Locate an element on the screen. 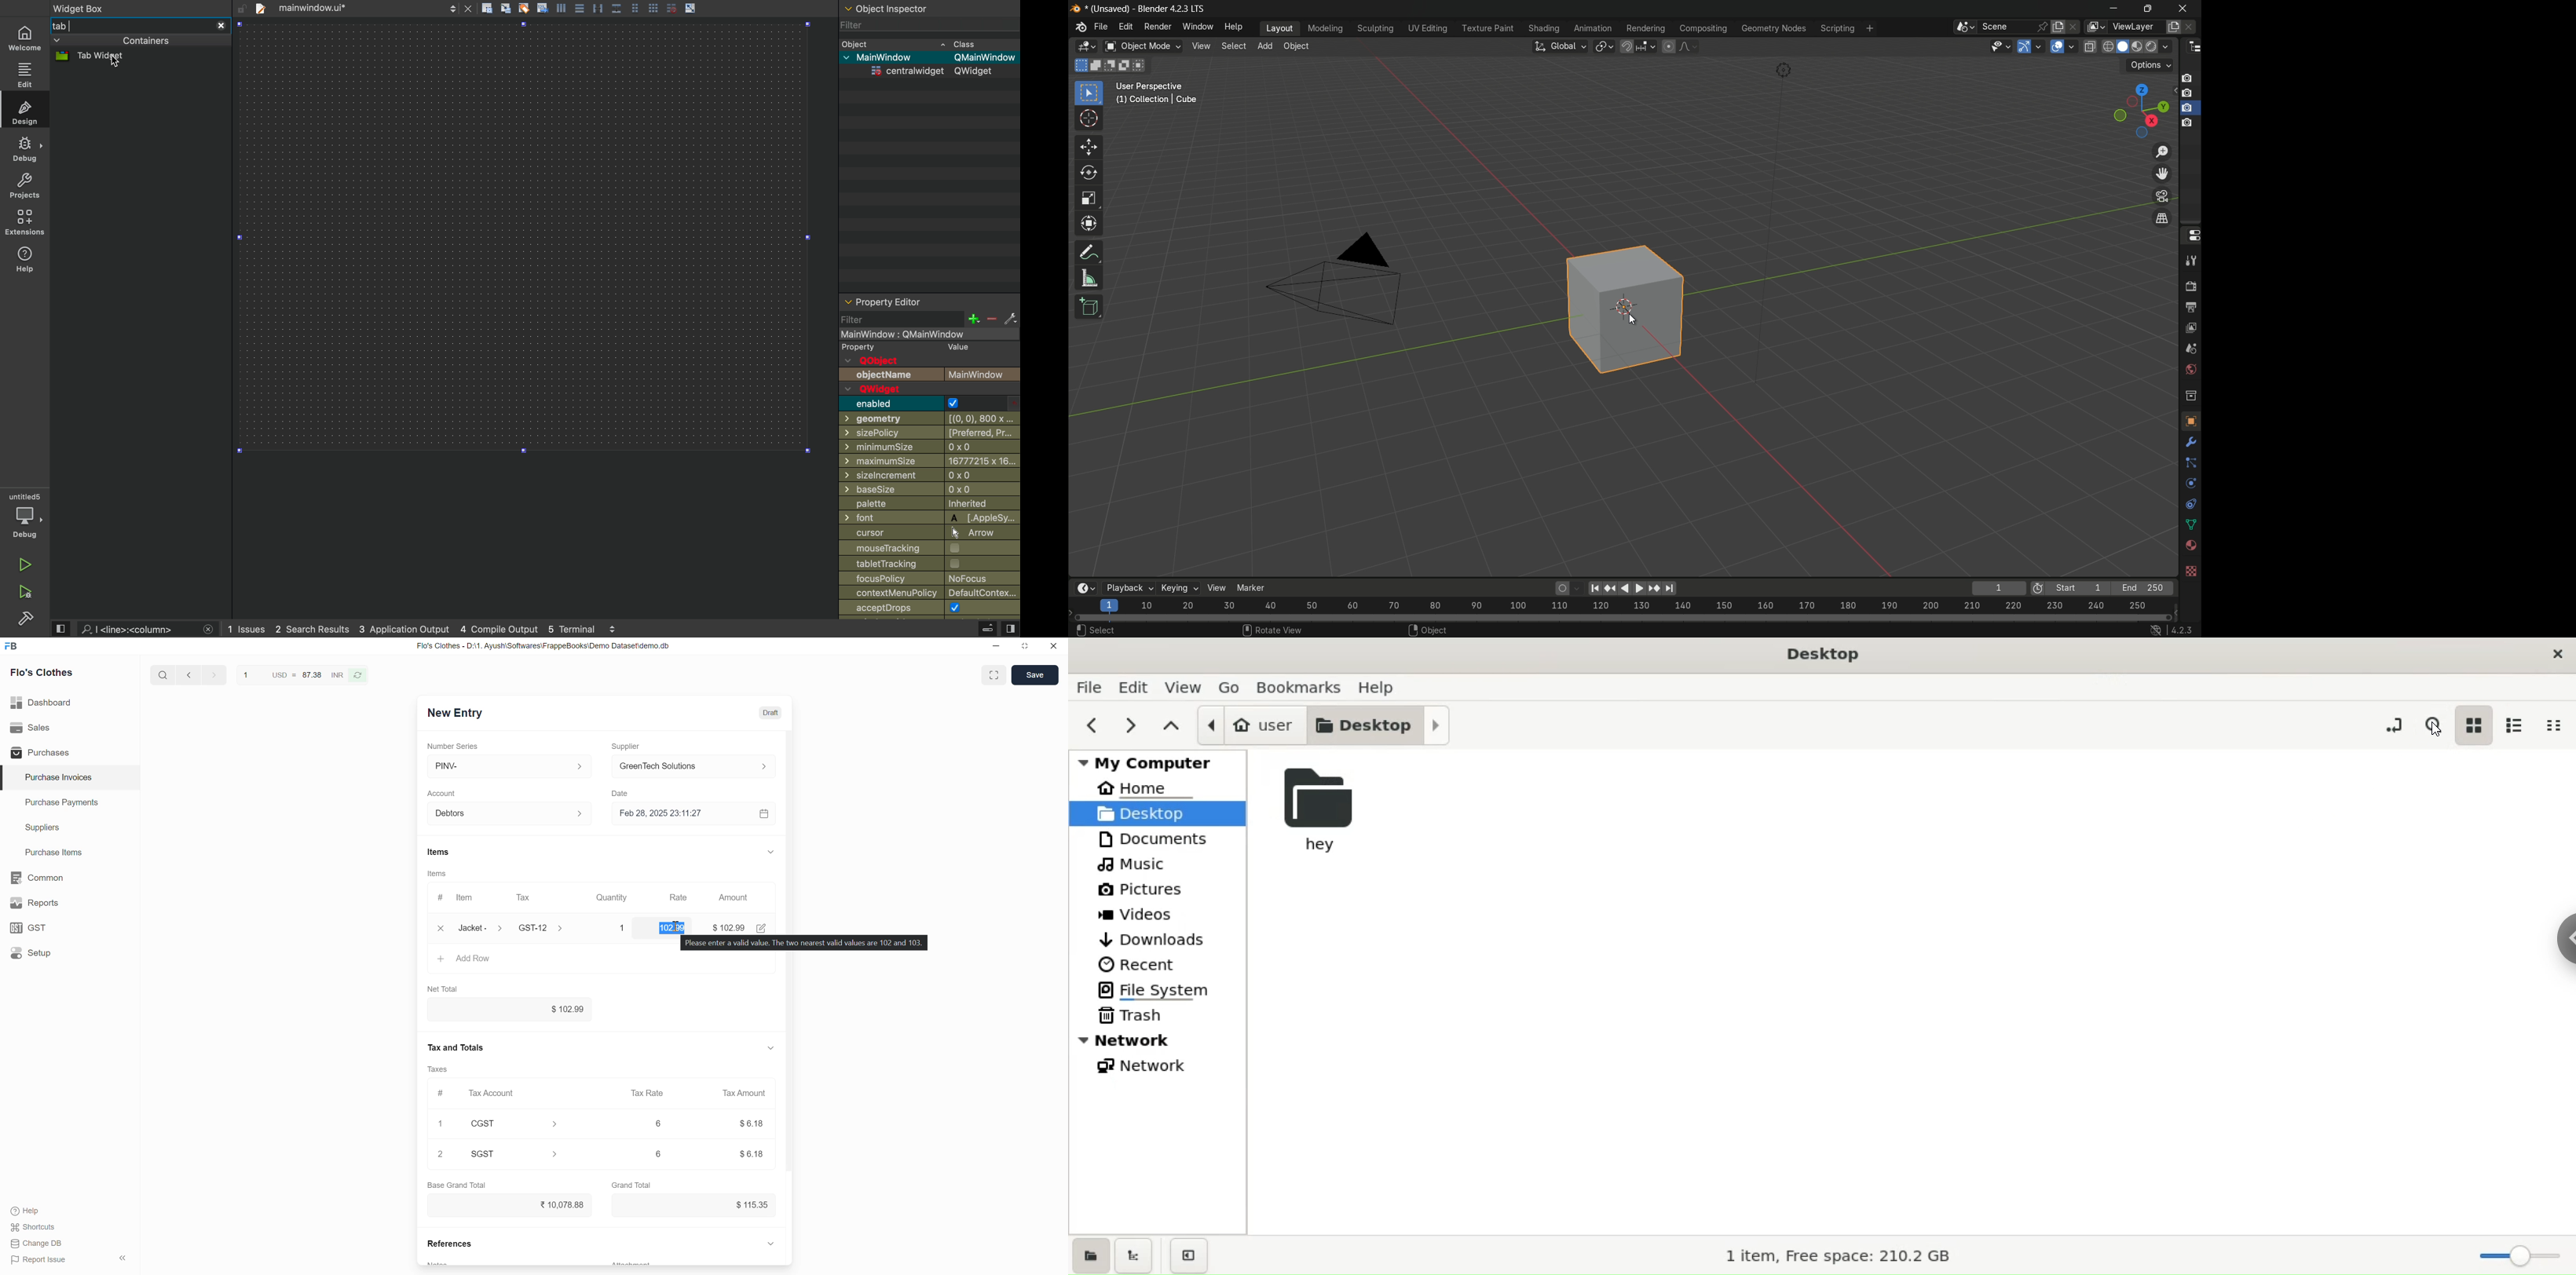 The height and width of the screenshot is (1288, 2576). calendar icon is located at coordinates (765, 814).